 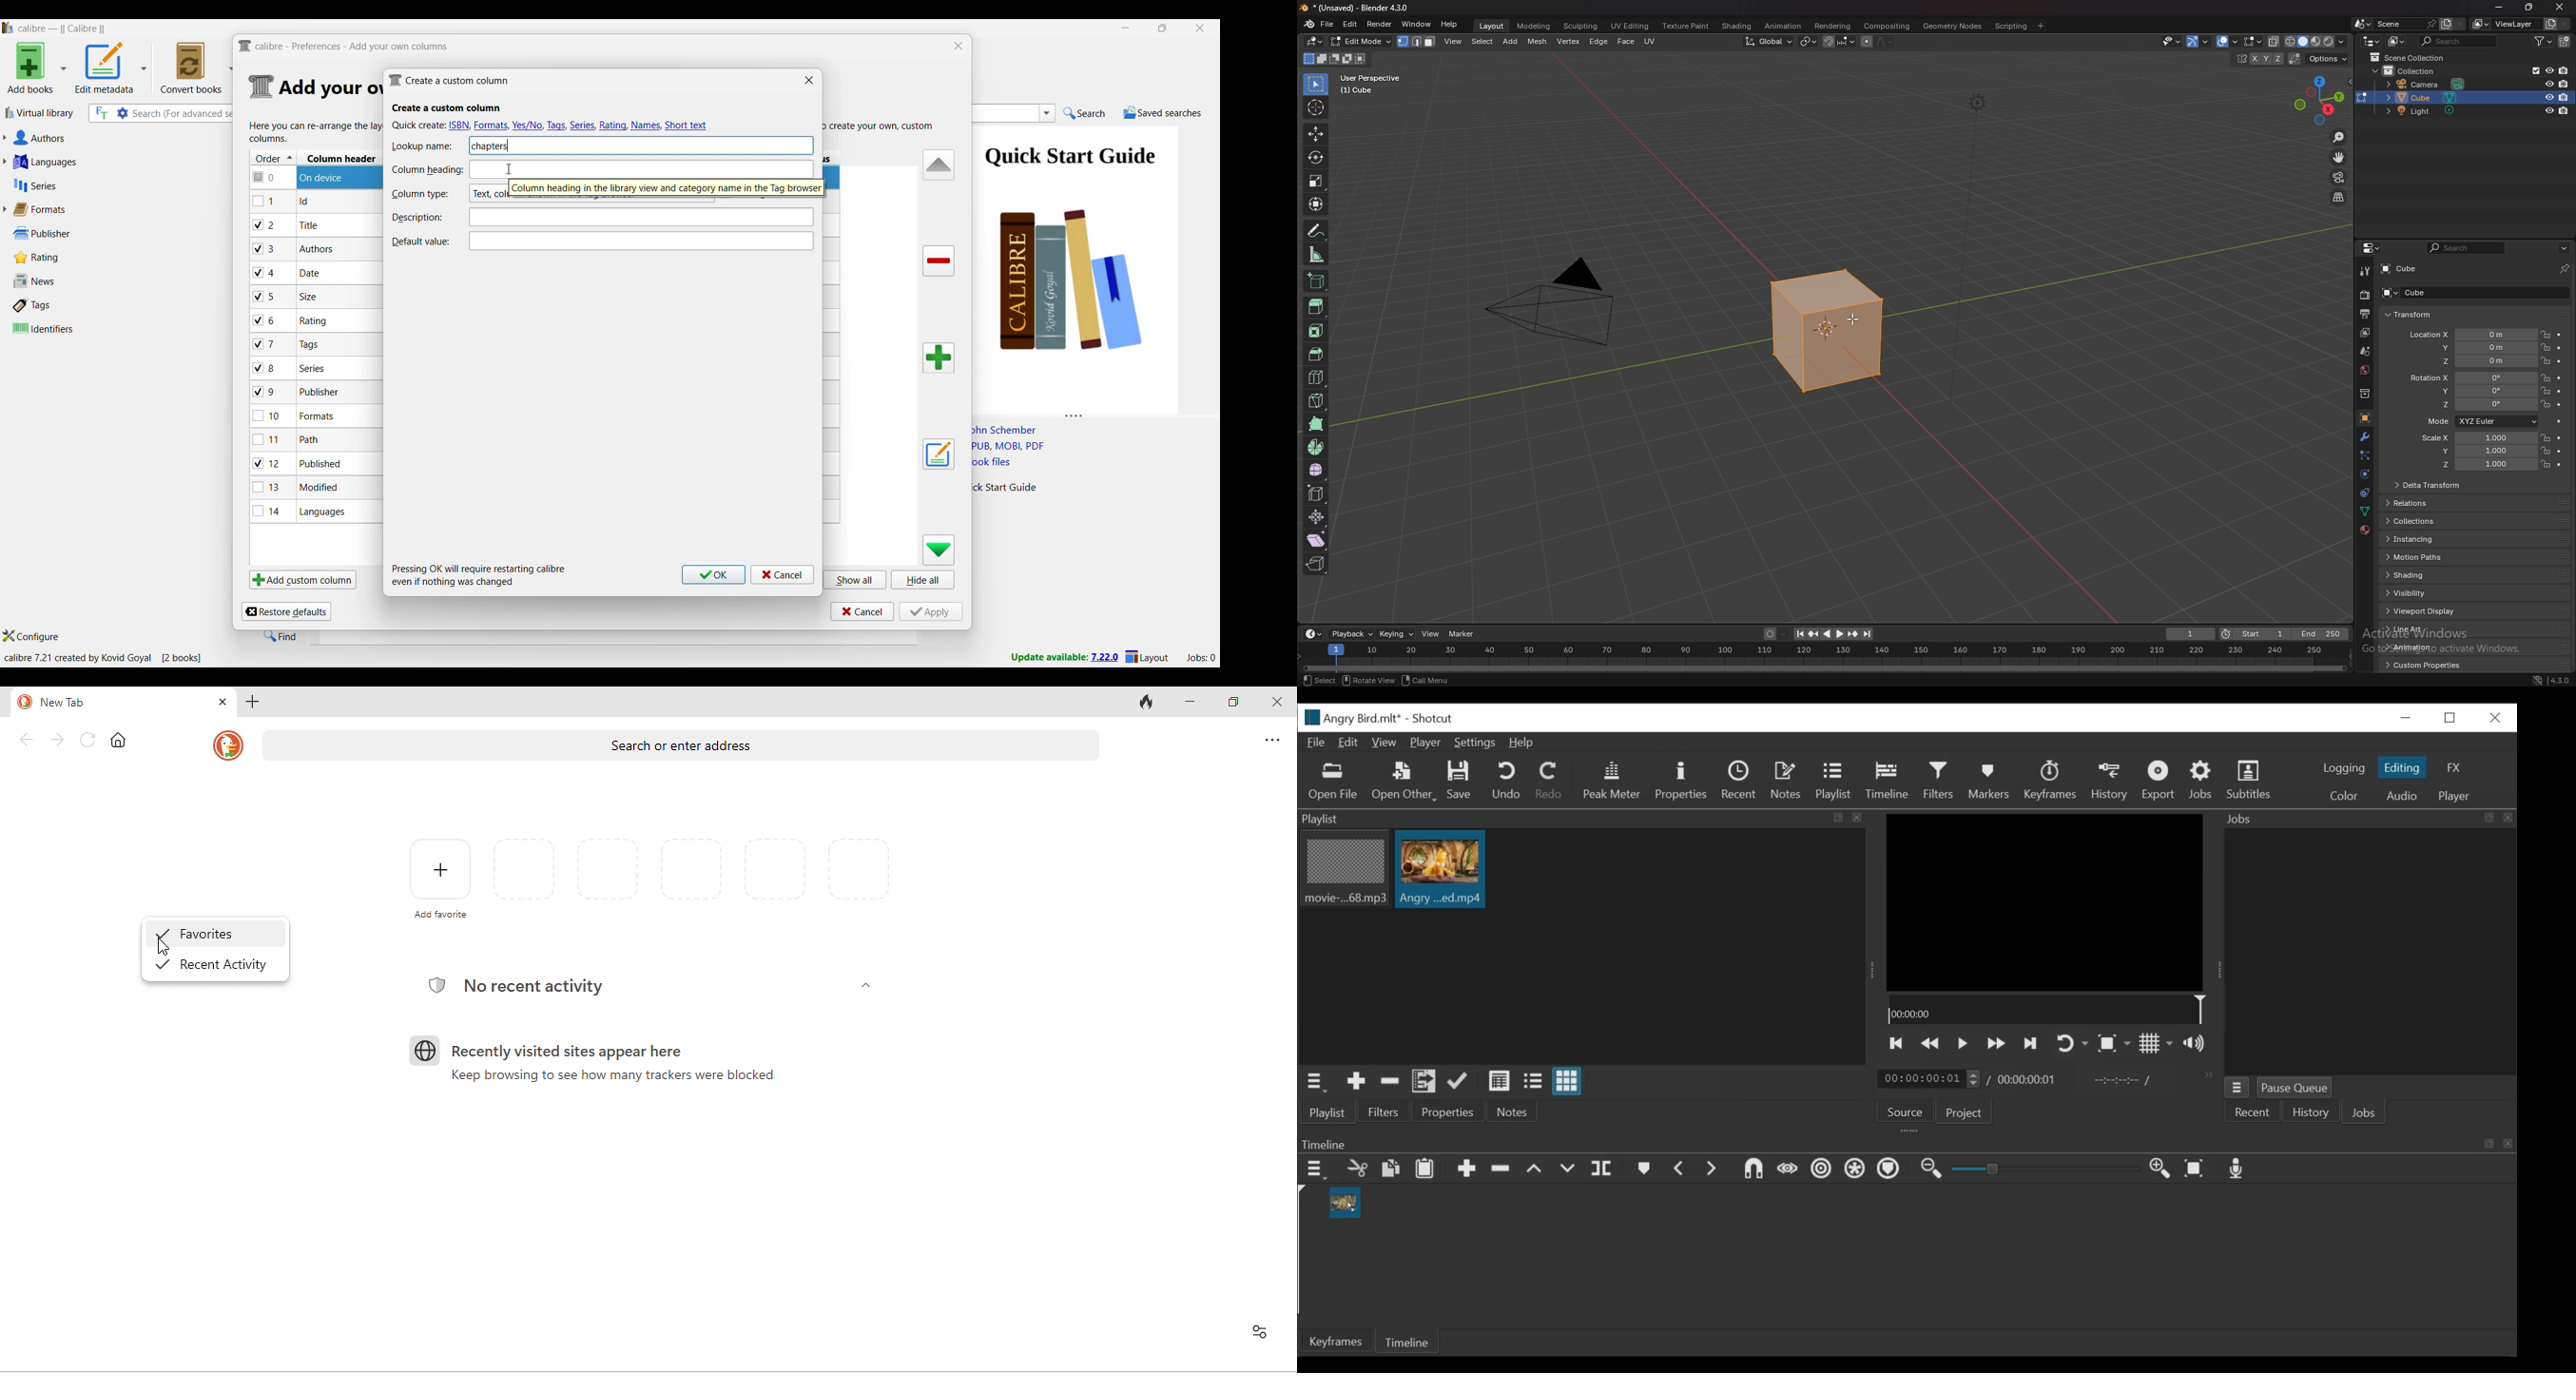 What do you see at coordinates (2530, 7) in the screenshot?
I see `resize` at bounding box center [2530, 7].